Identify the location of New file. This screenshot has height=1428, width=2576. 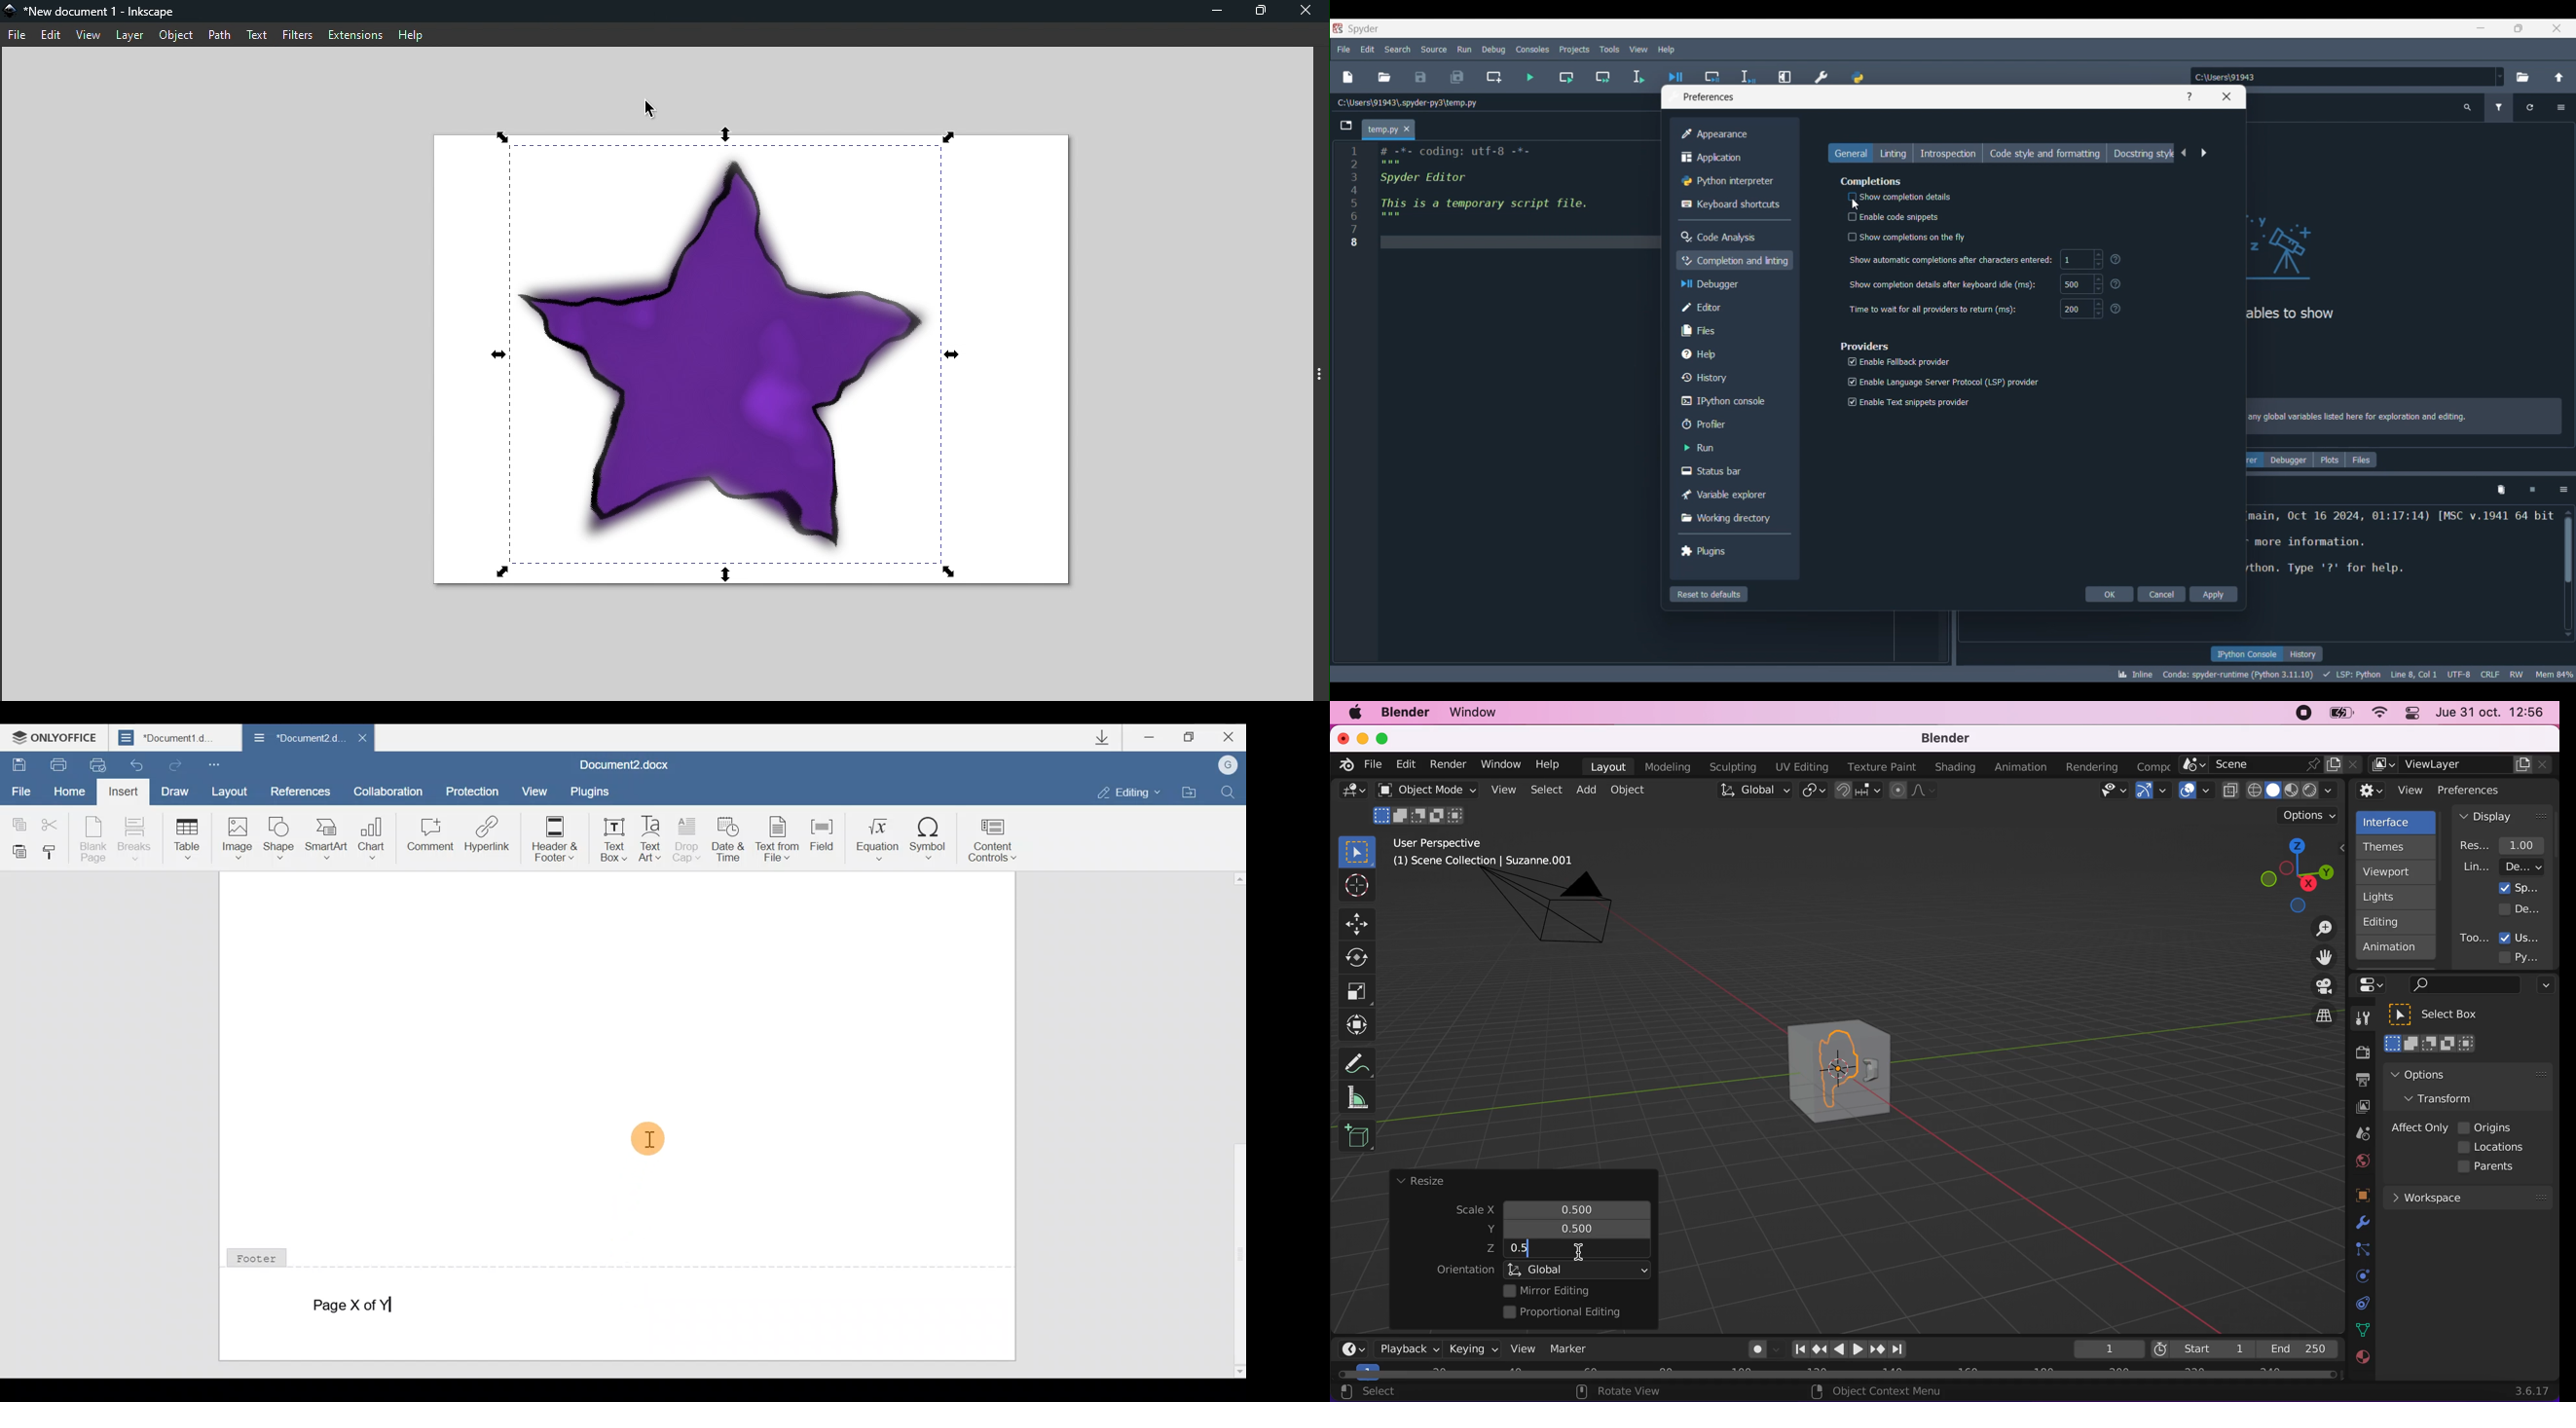
(1347, 77).